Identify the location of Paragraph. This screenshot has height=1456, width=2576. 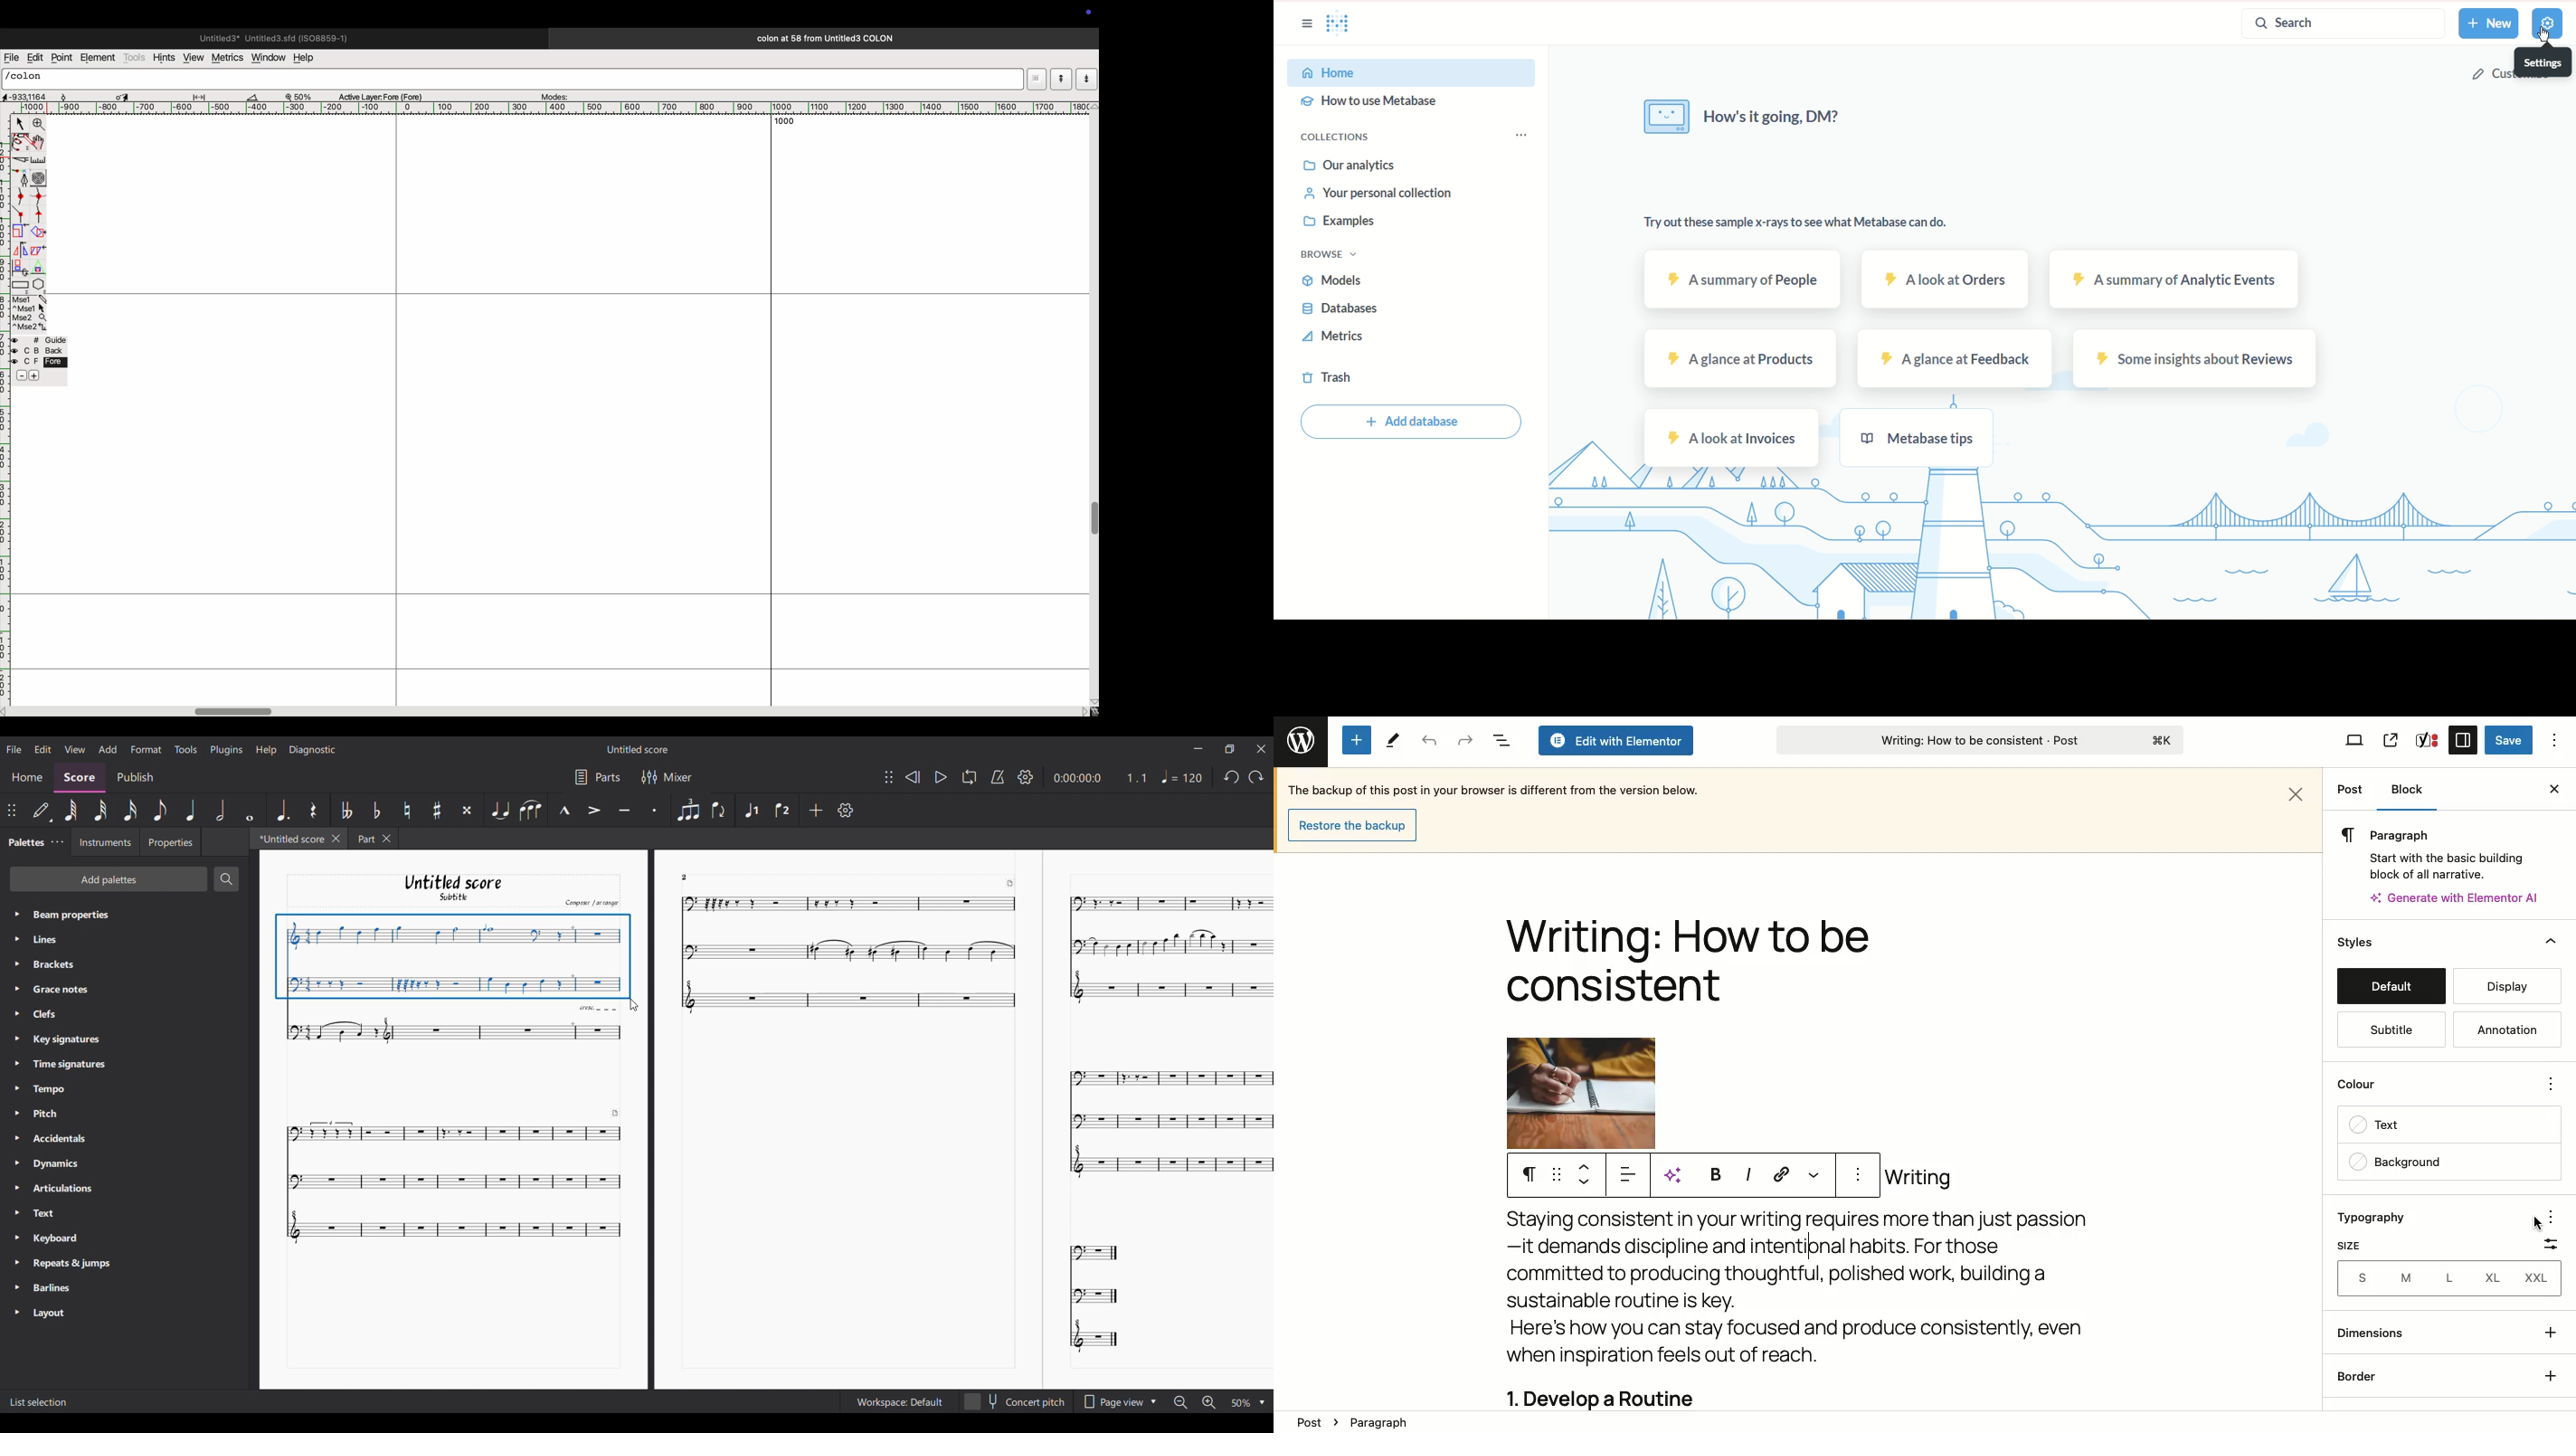
(1391, 1421).